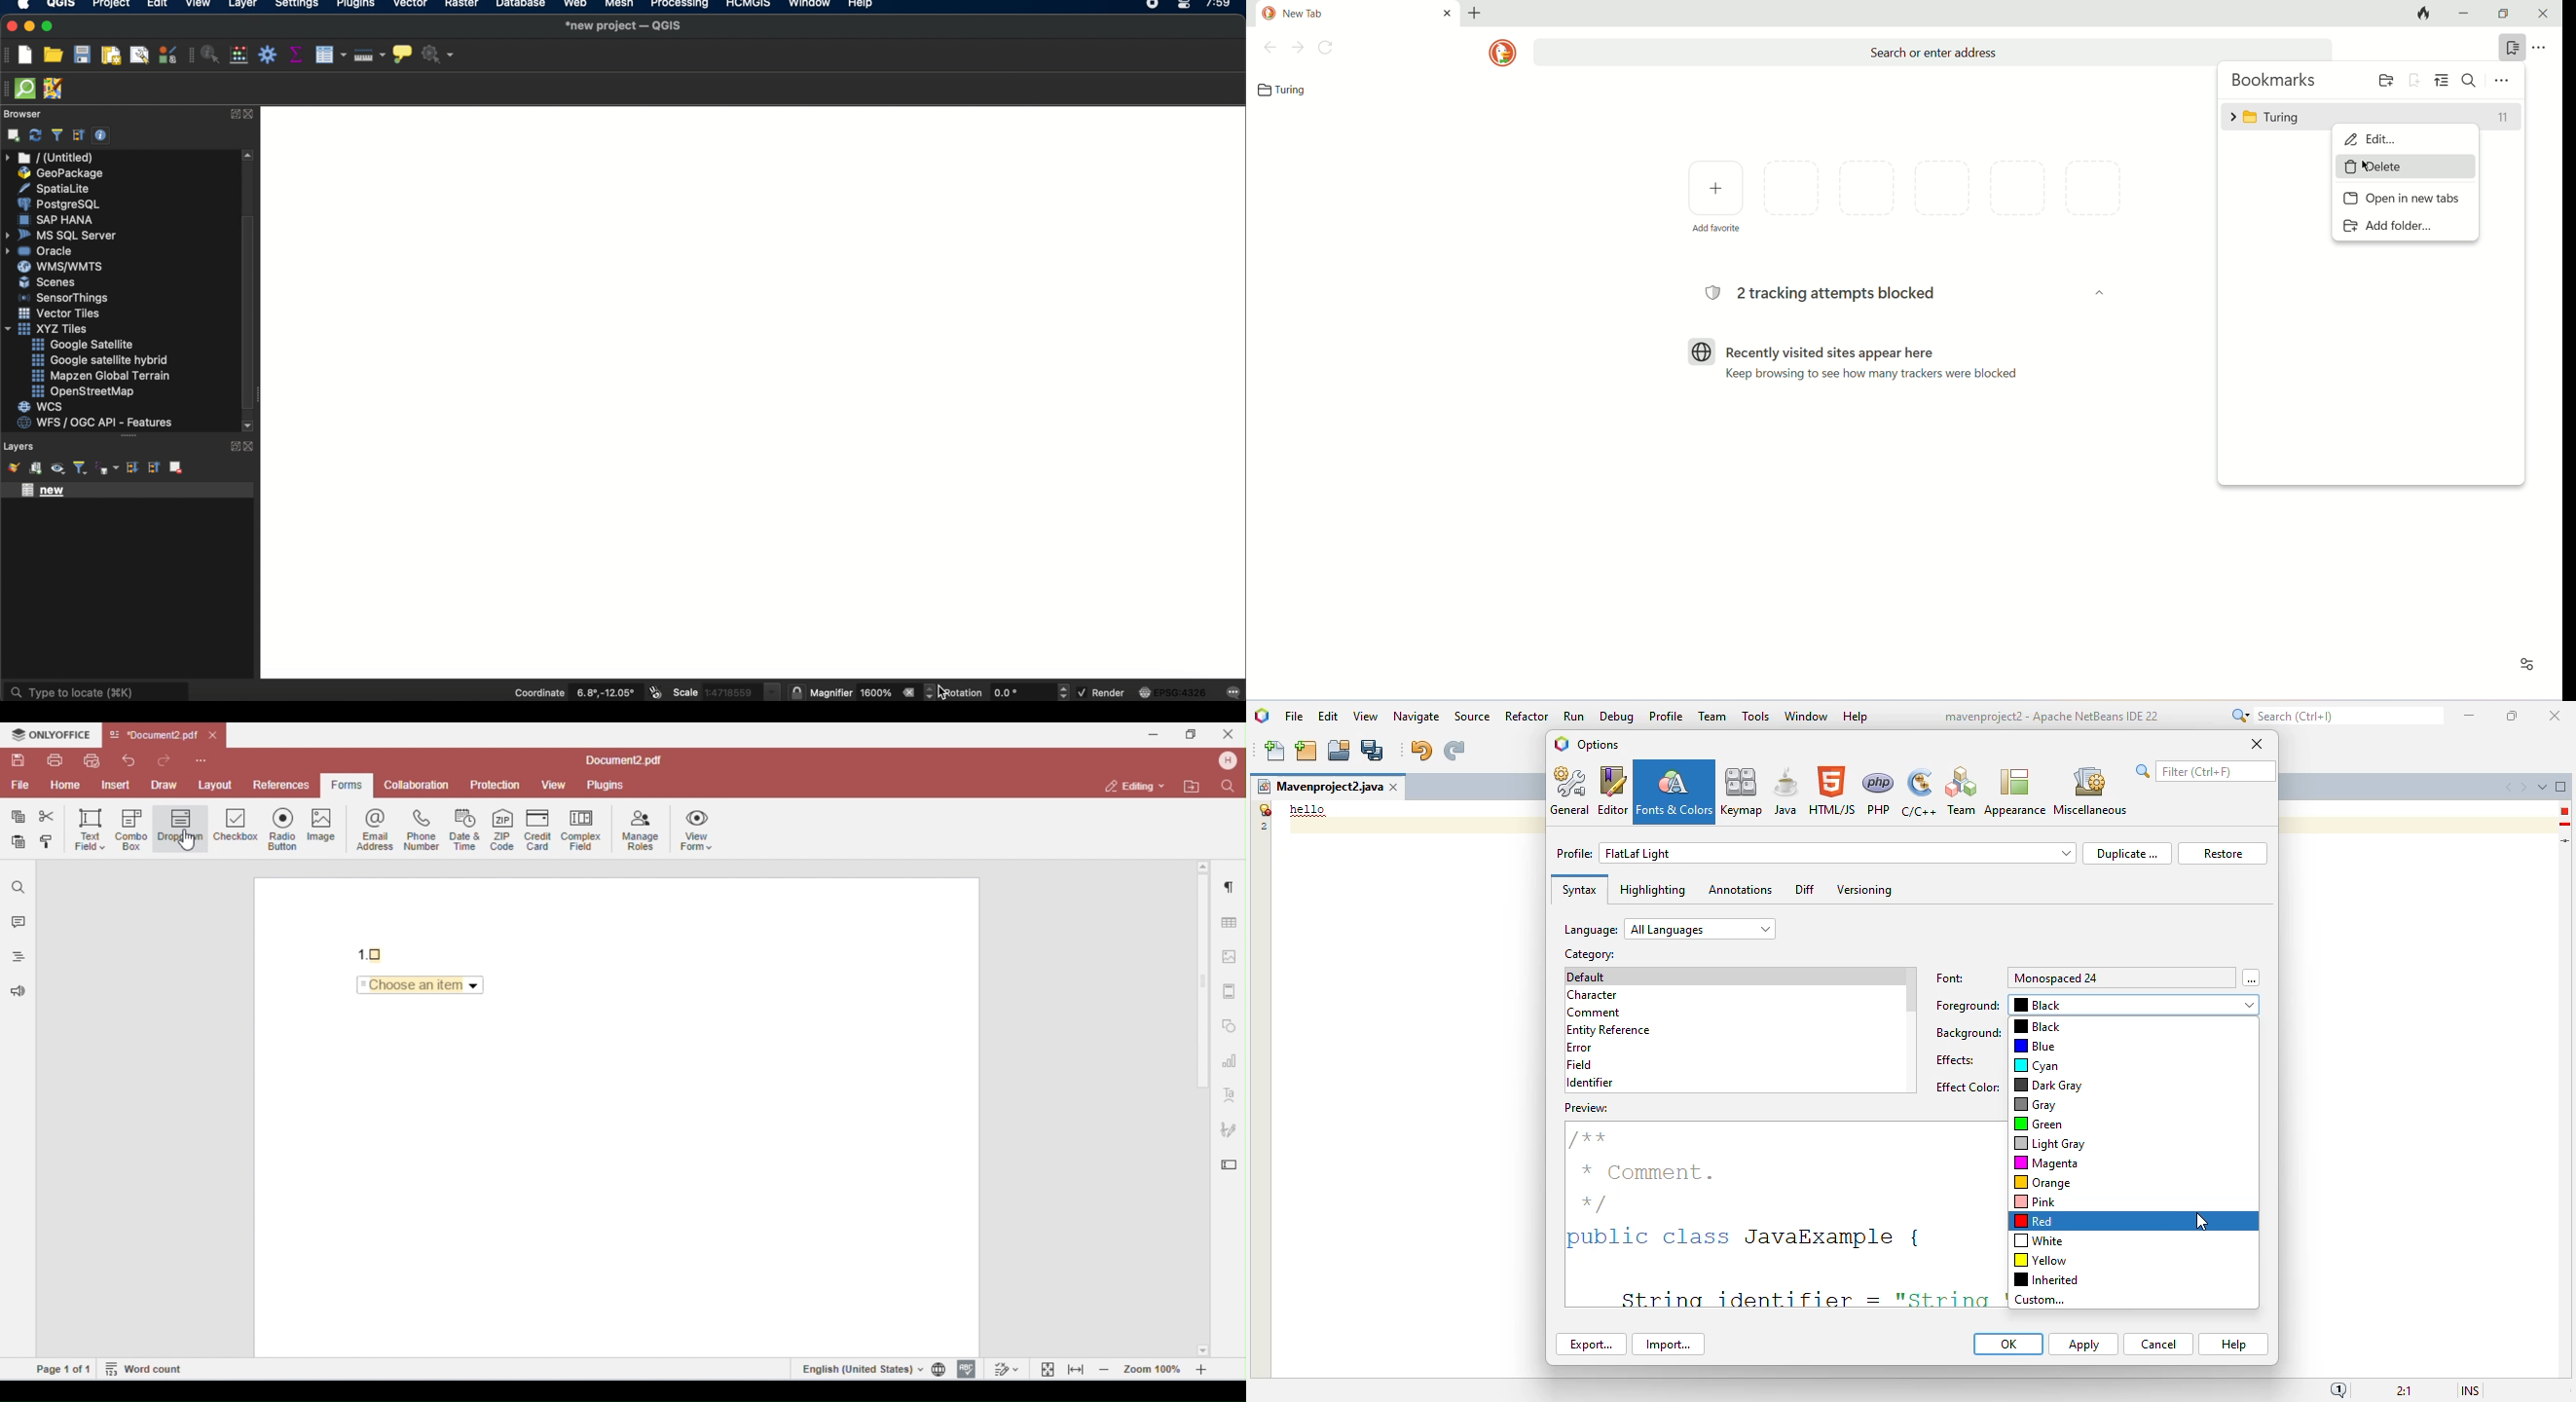  Describe the element at coordinates (625, 25) in the screenshot. I see `New project - qgis` at that location.